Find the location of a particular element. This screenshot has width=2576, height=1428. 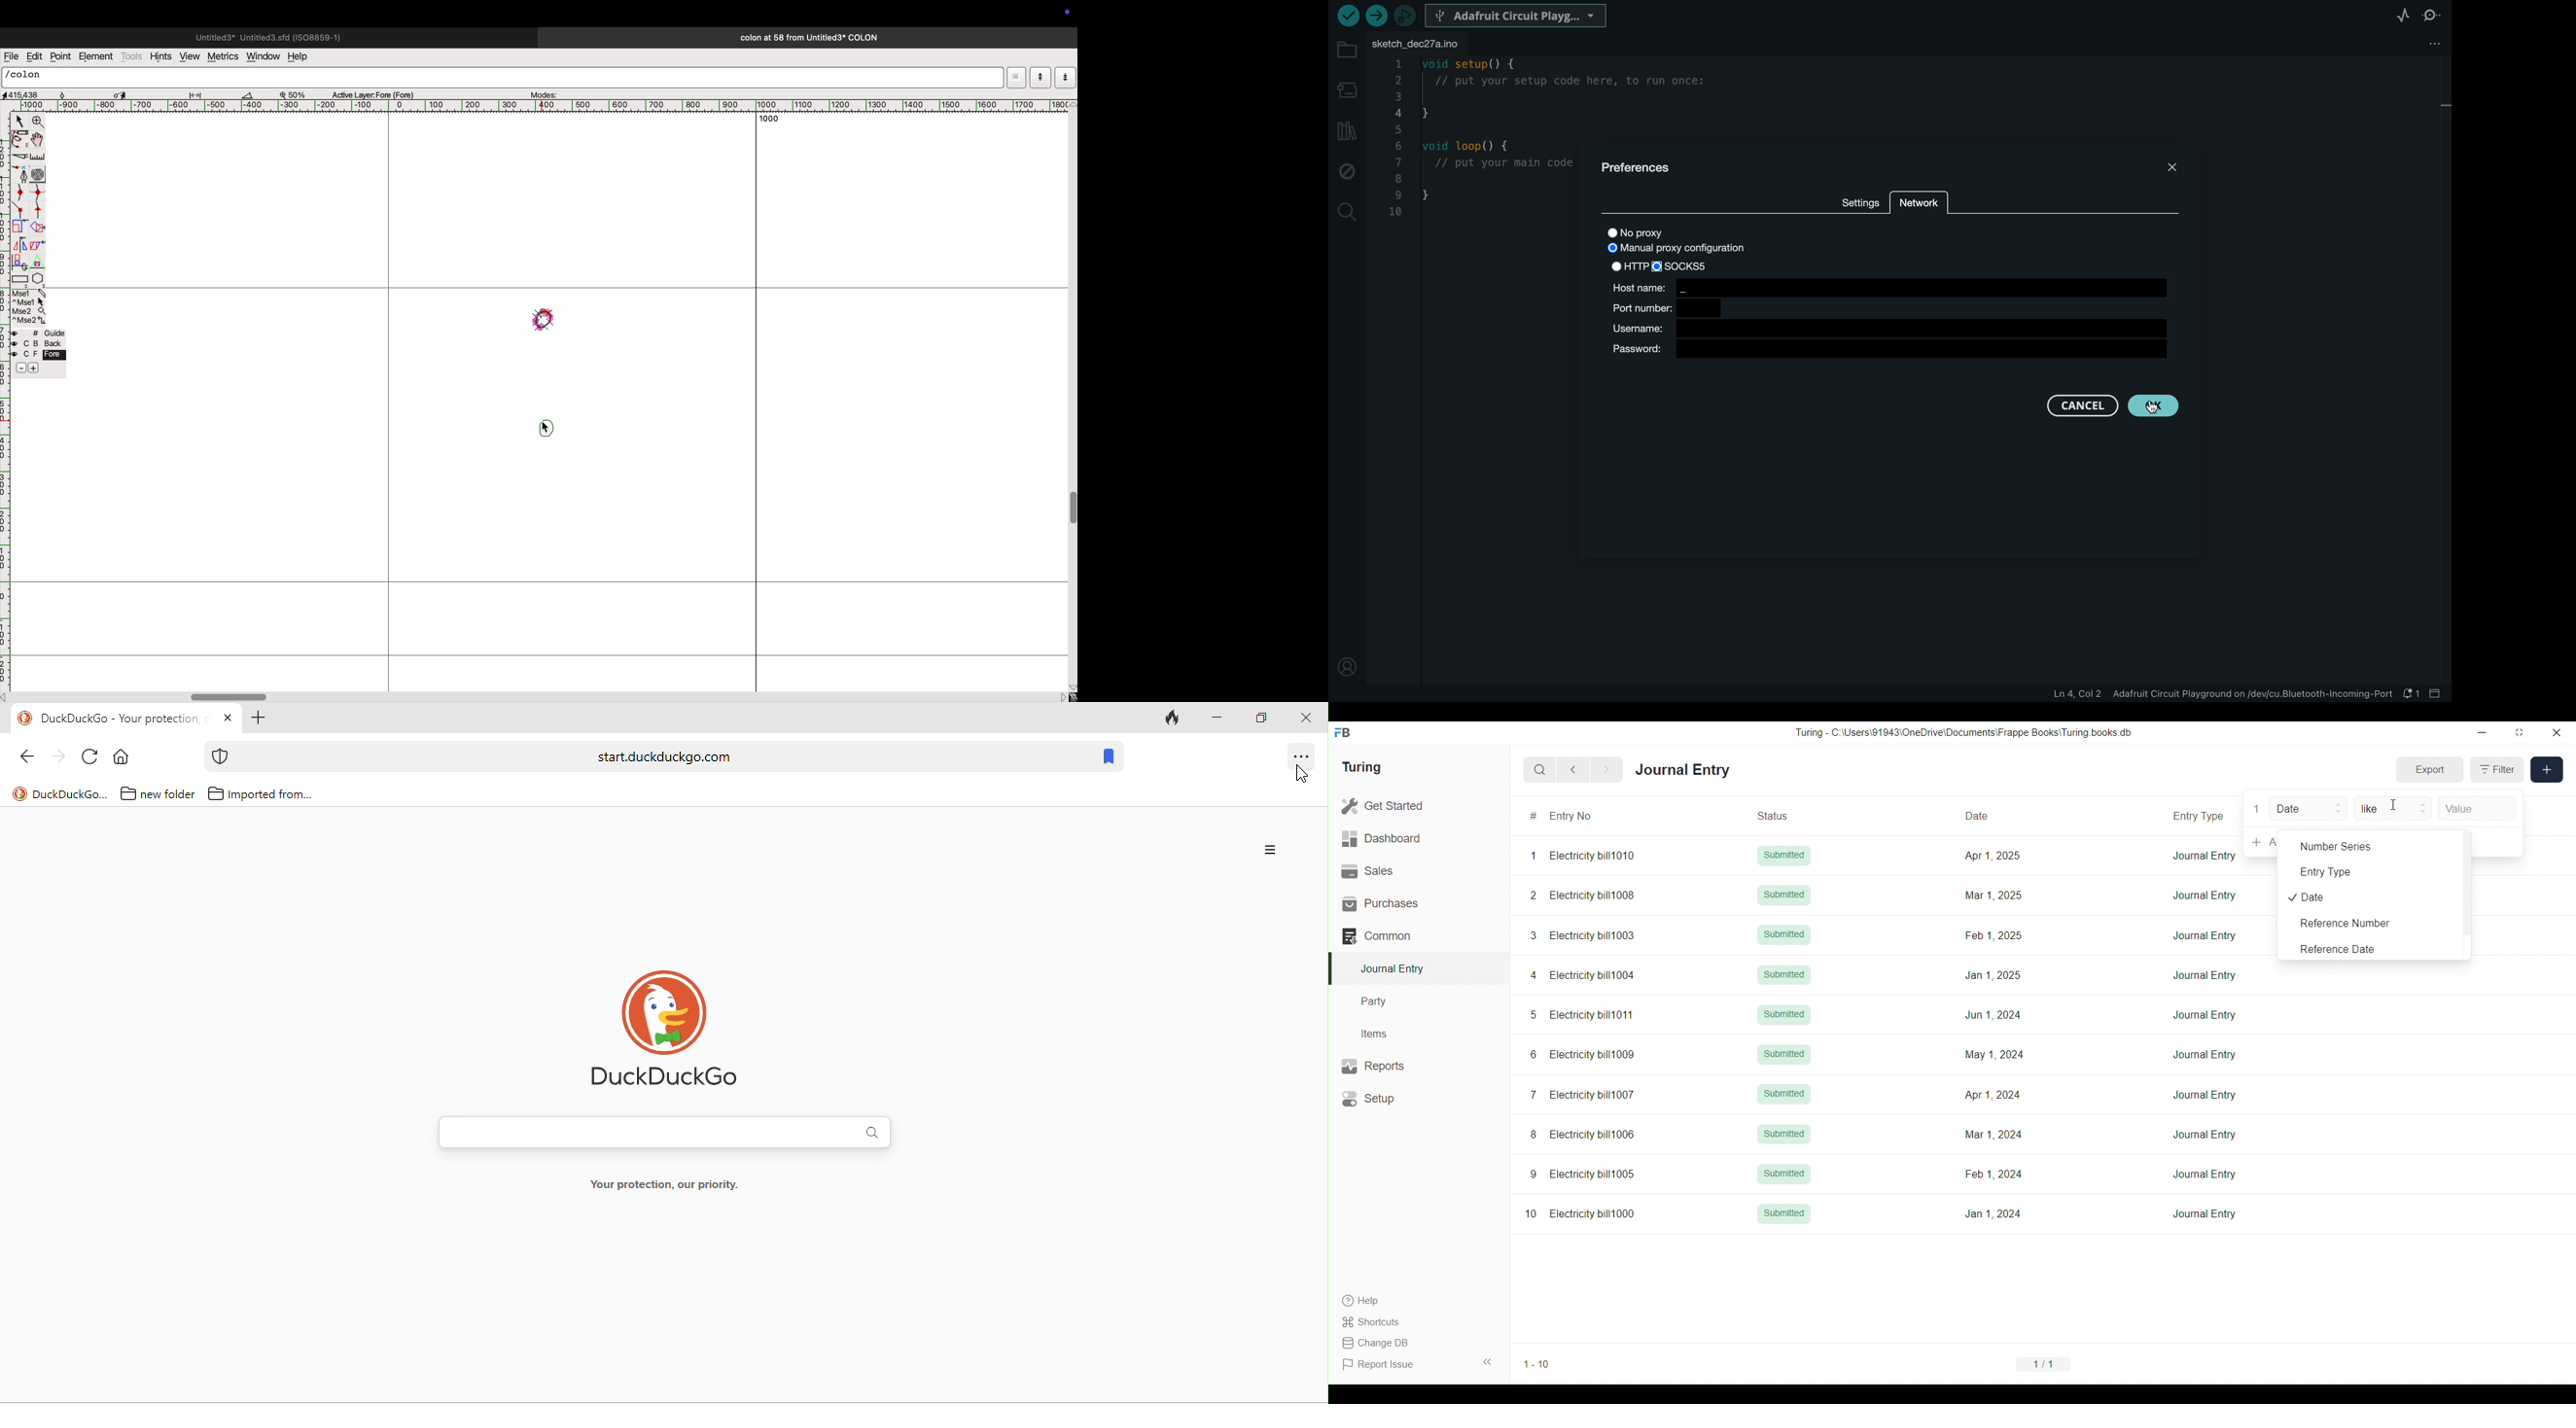

Close is located at coordinates (2557, 733).